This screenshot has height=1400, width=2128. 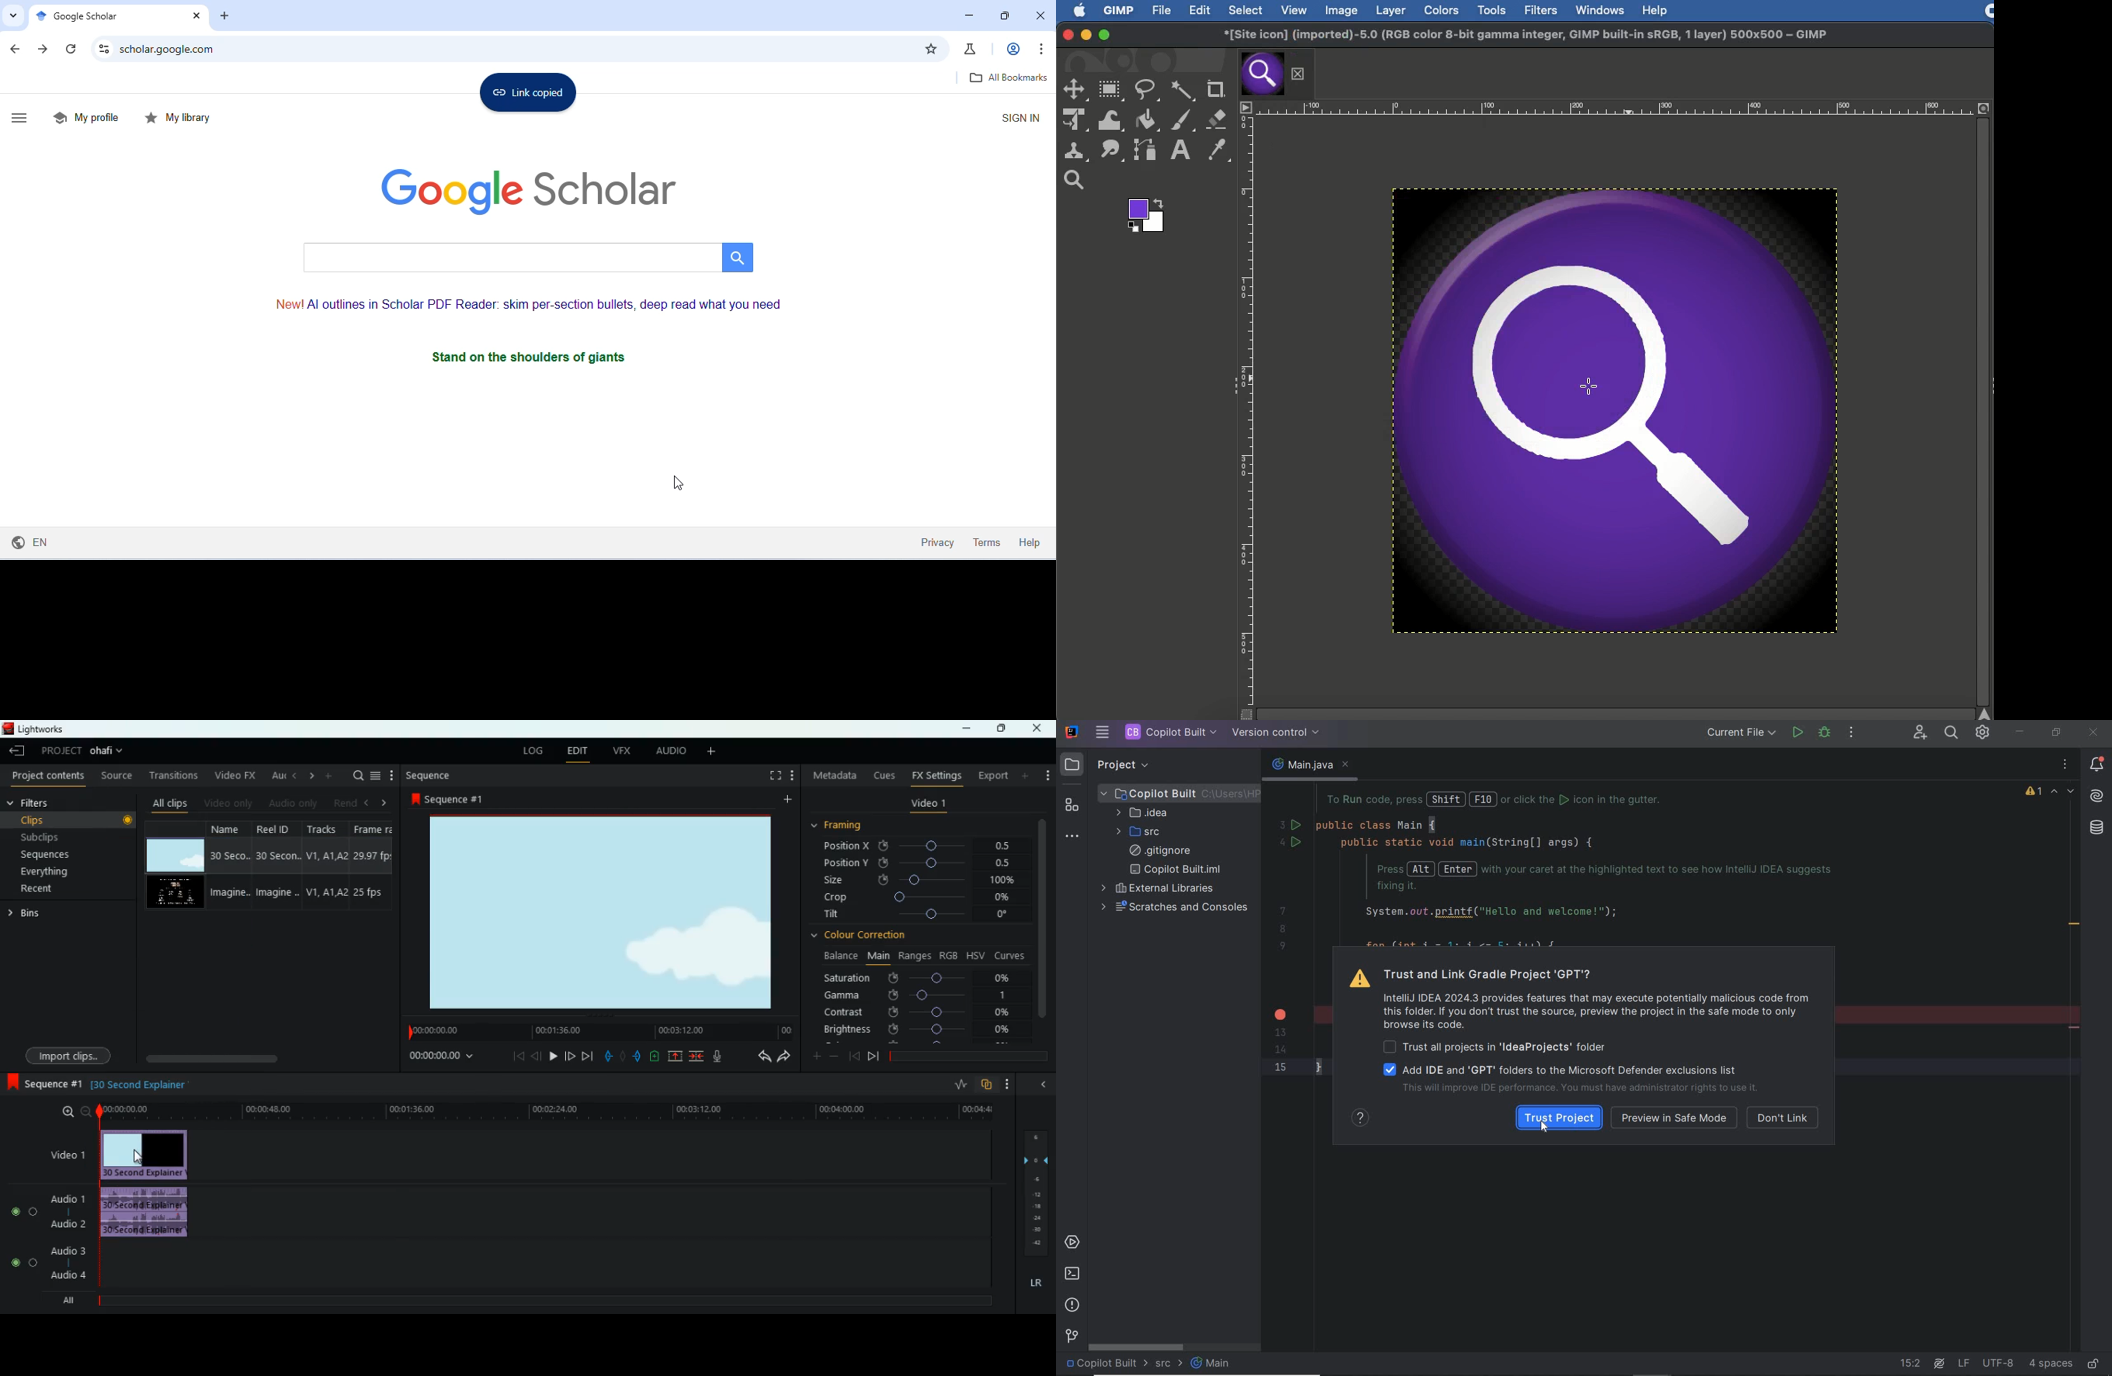 I want to click on View, so click(x=1294, y=11).